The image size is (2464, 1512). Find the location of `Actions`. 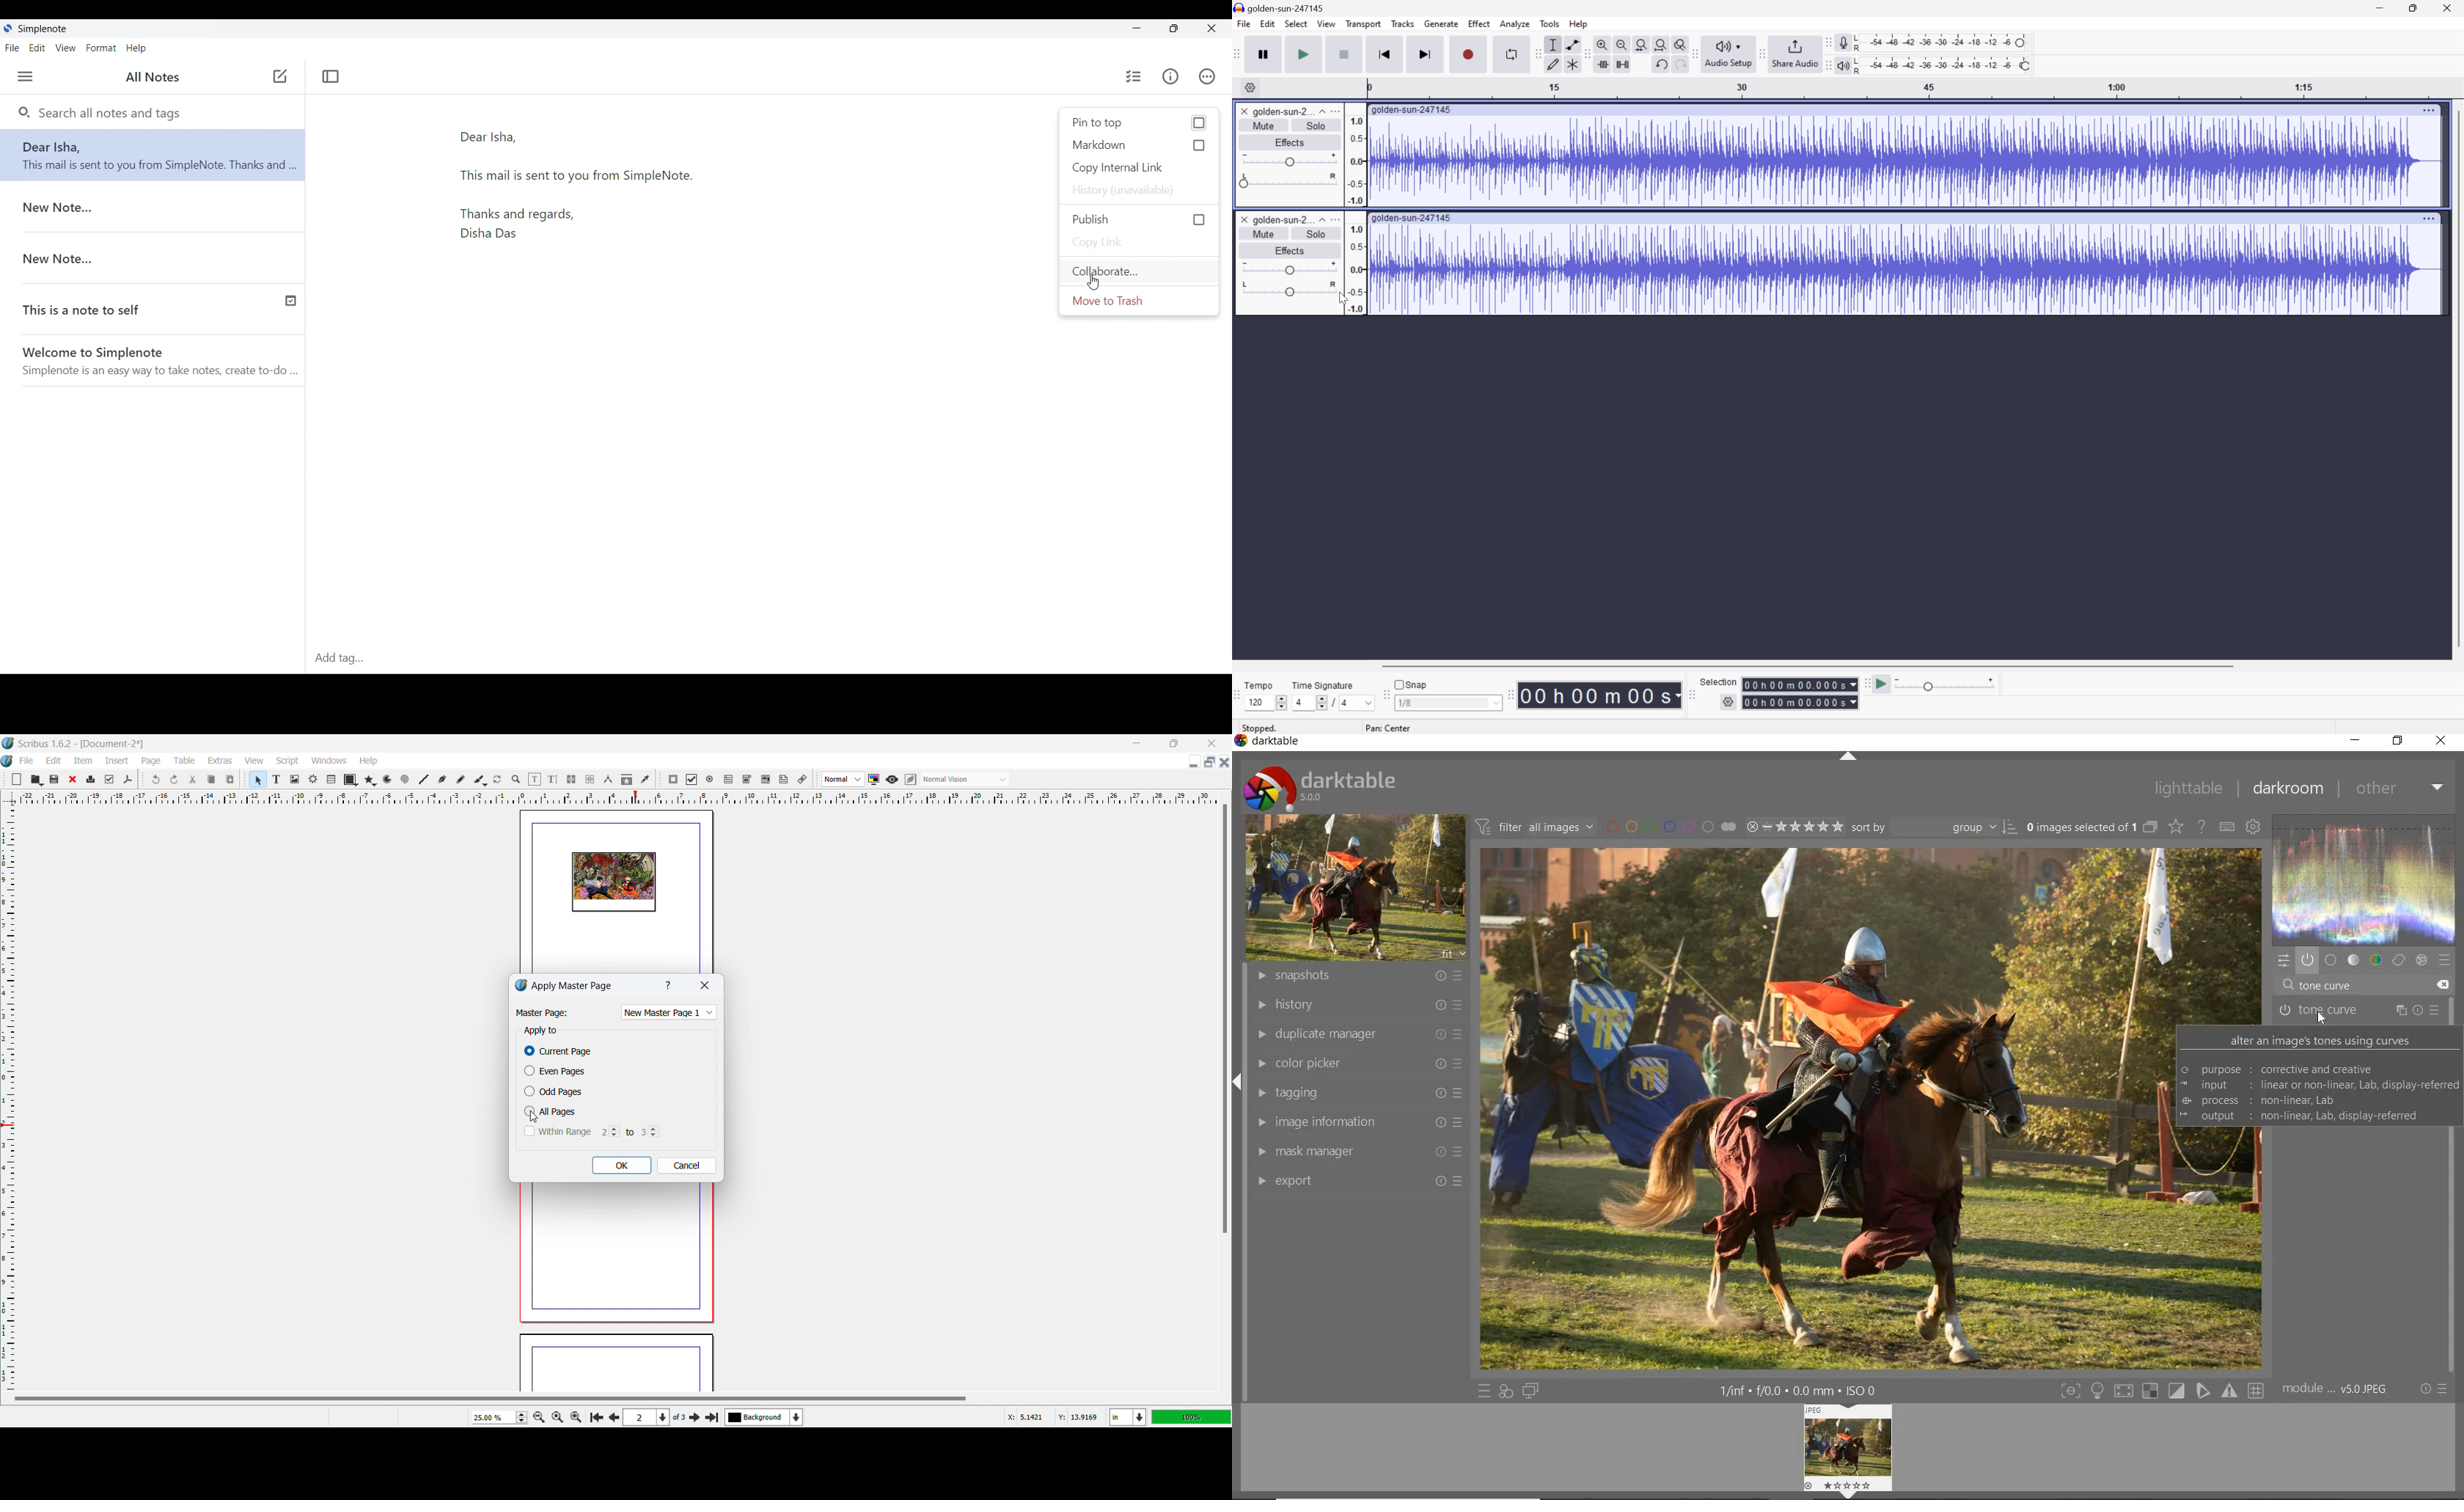

Actions is located at coordinates (1207, 76).